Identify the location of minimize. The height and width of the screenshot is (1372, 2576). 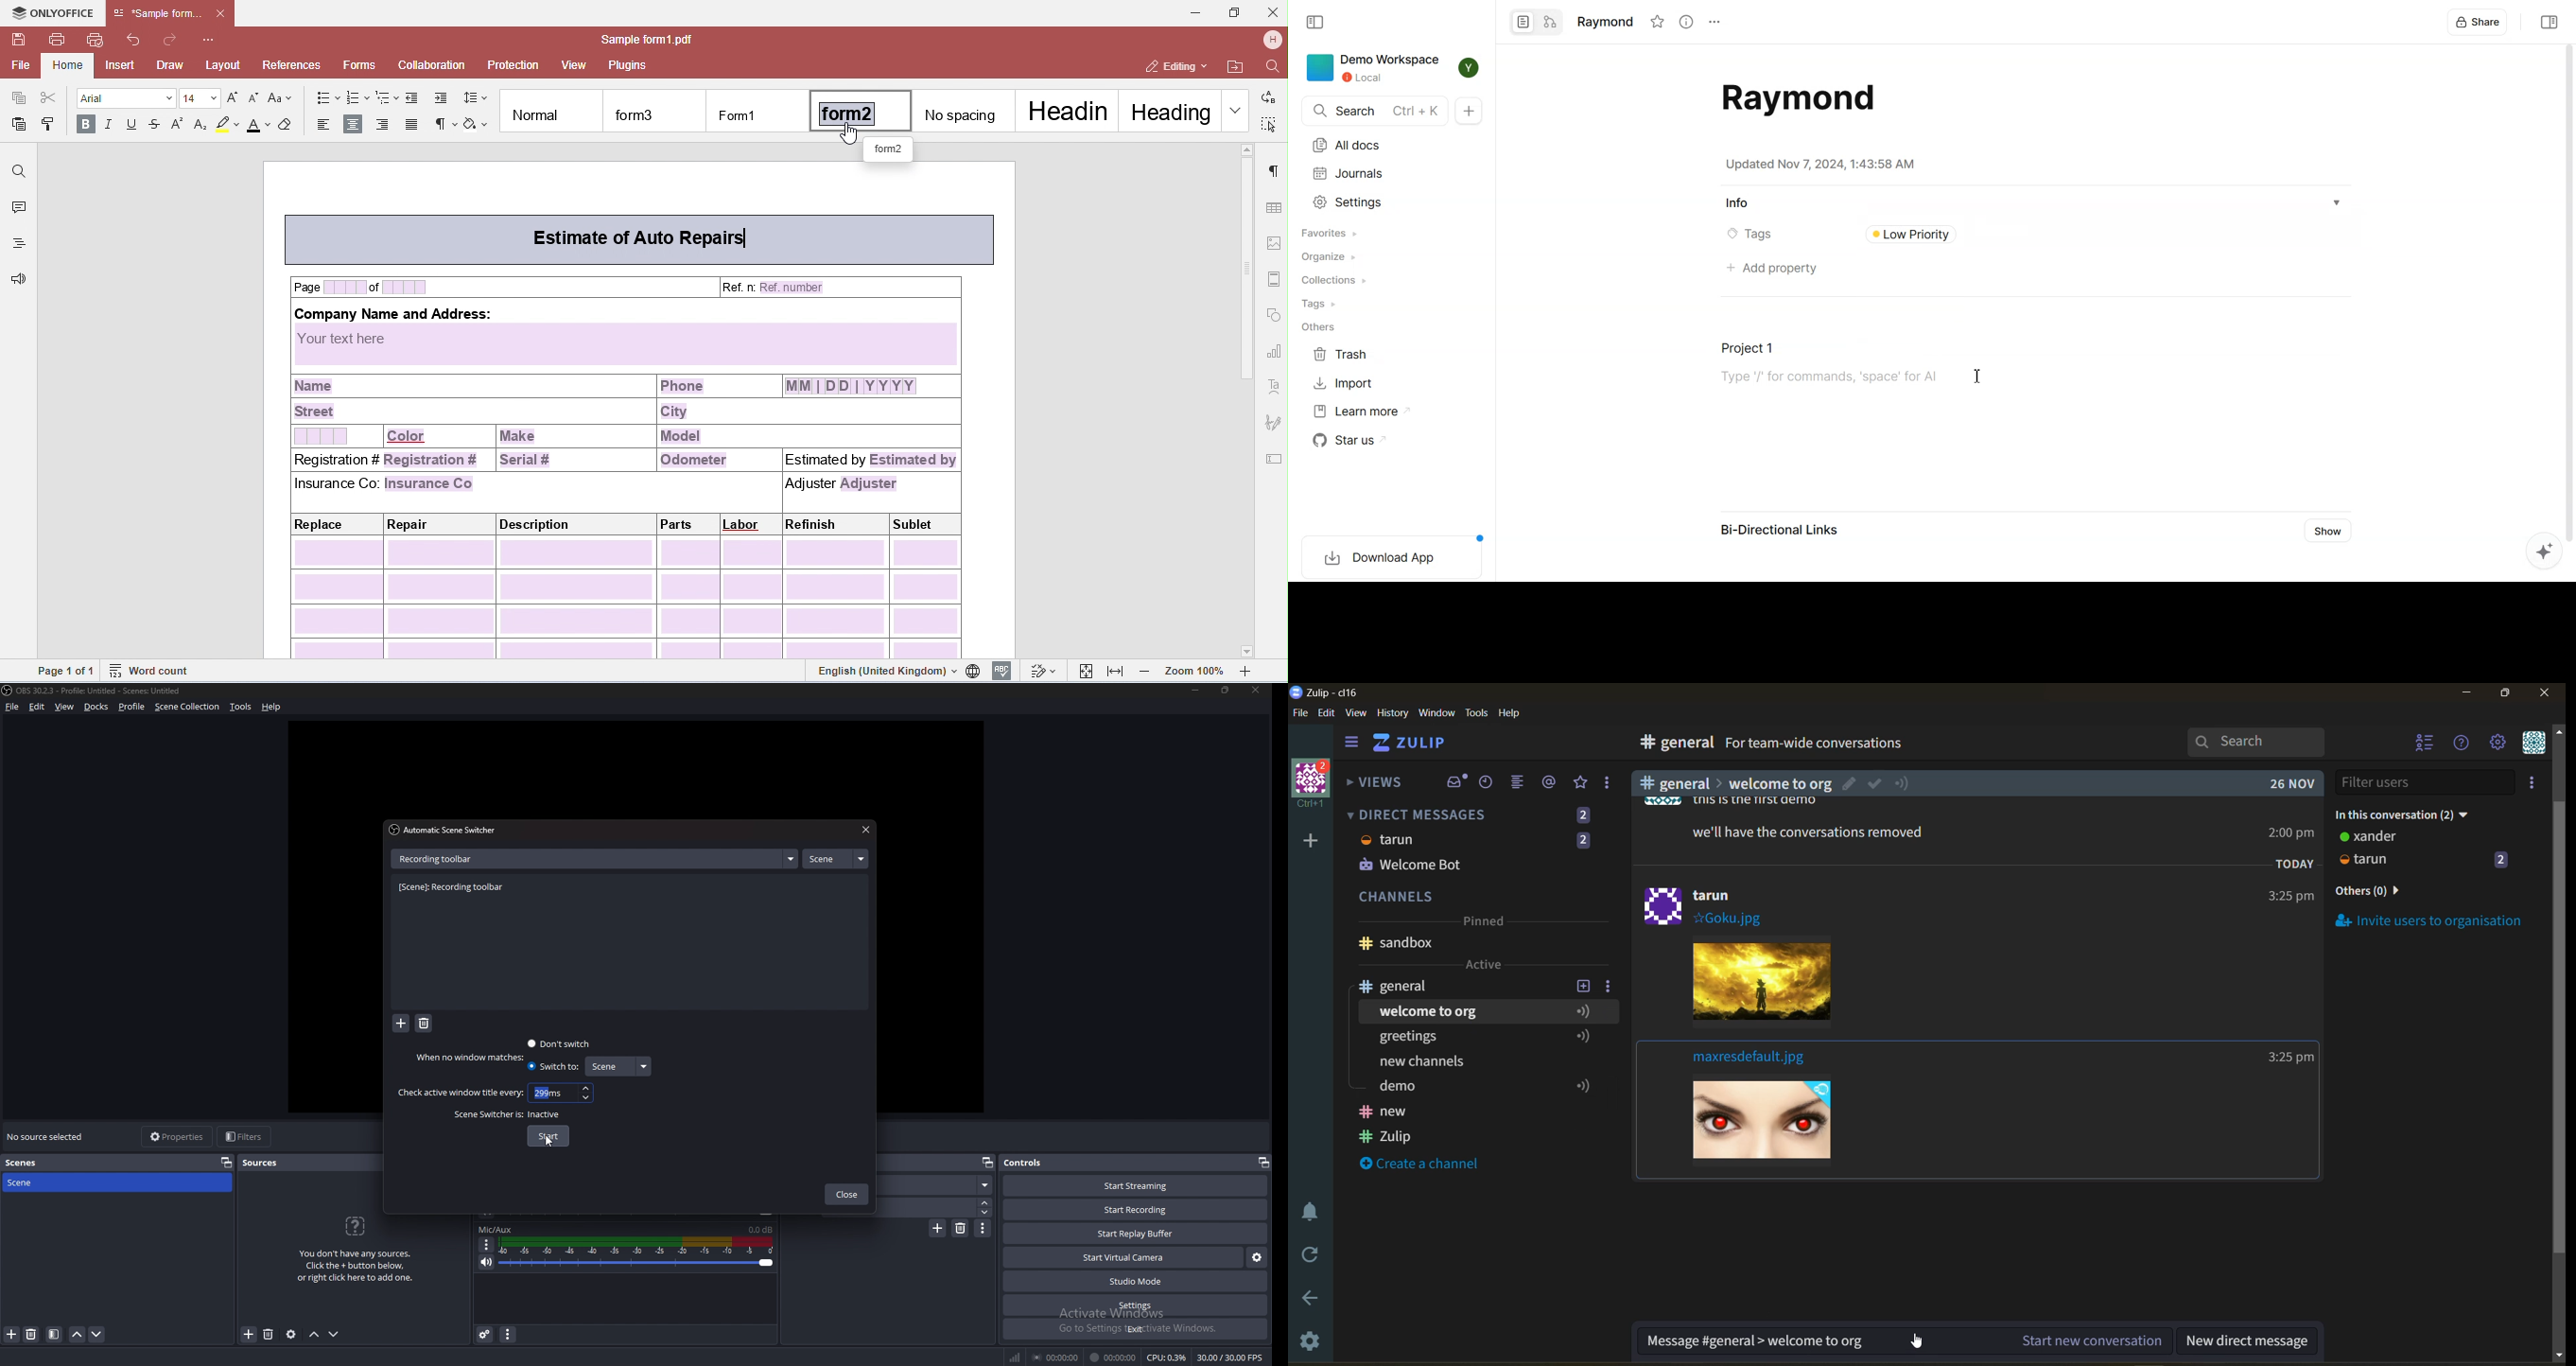
(1196, 690).